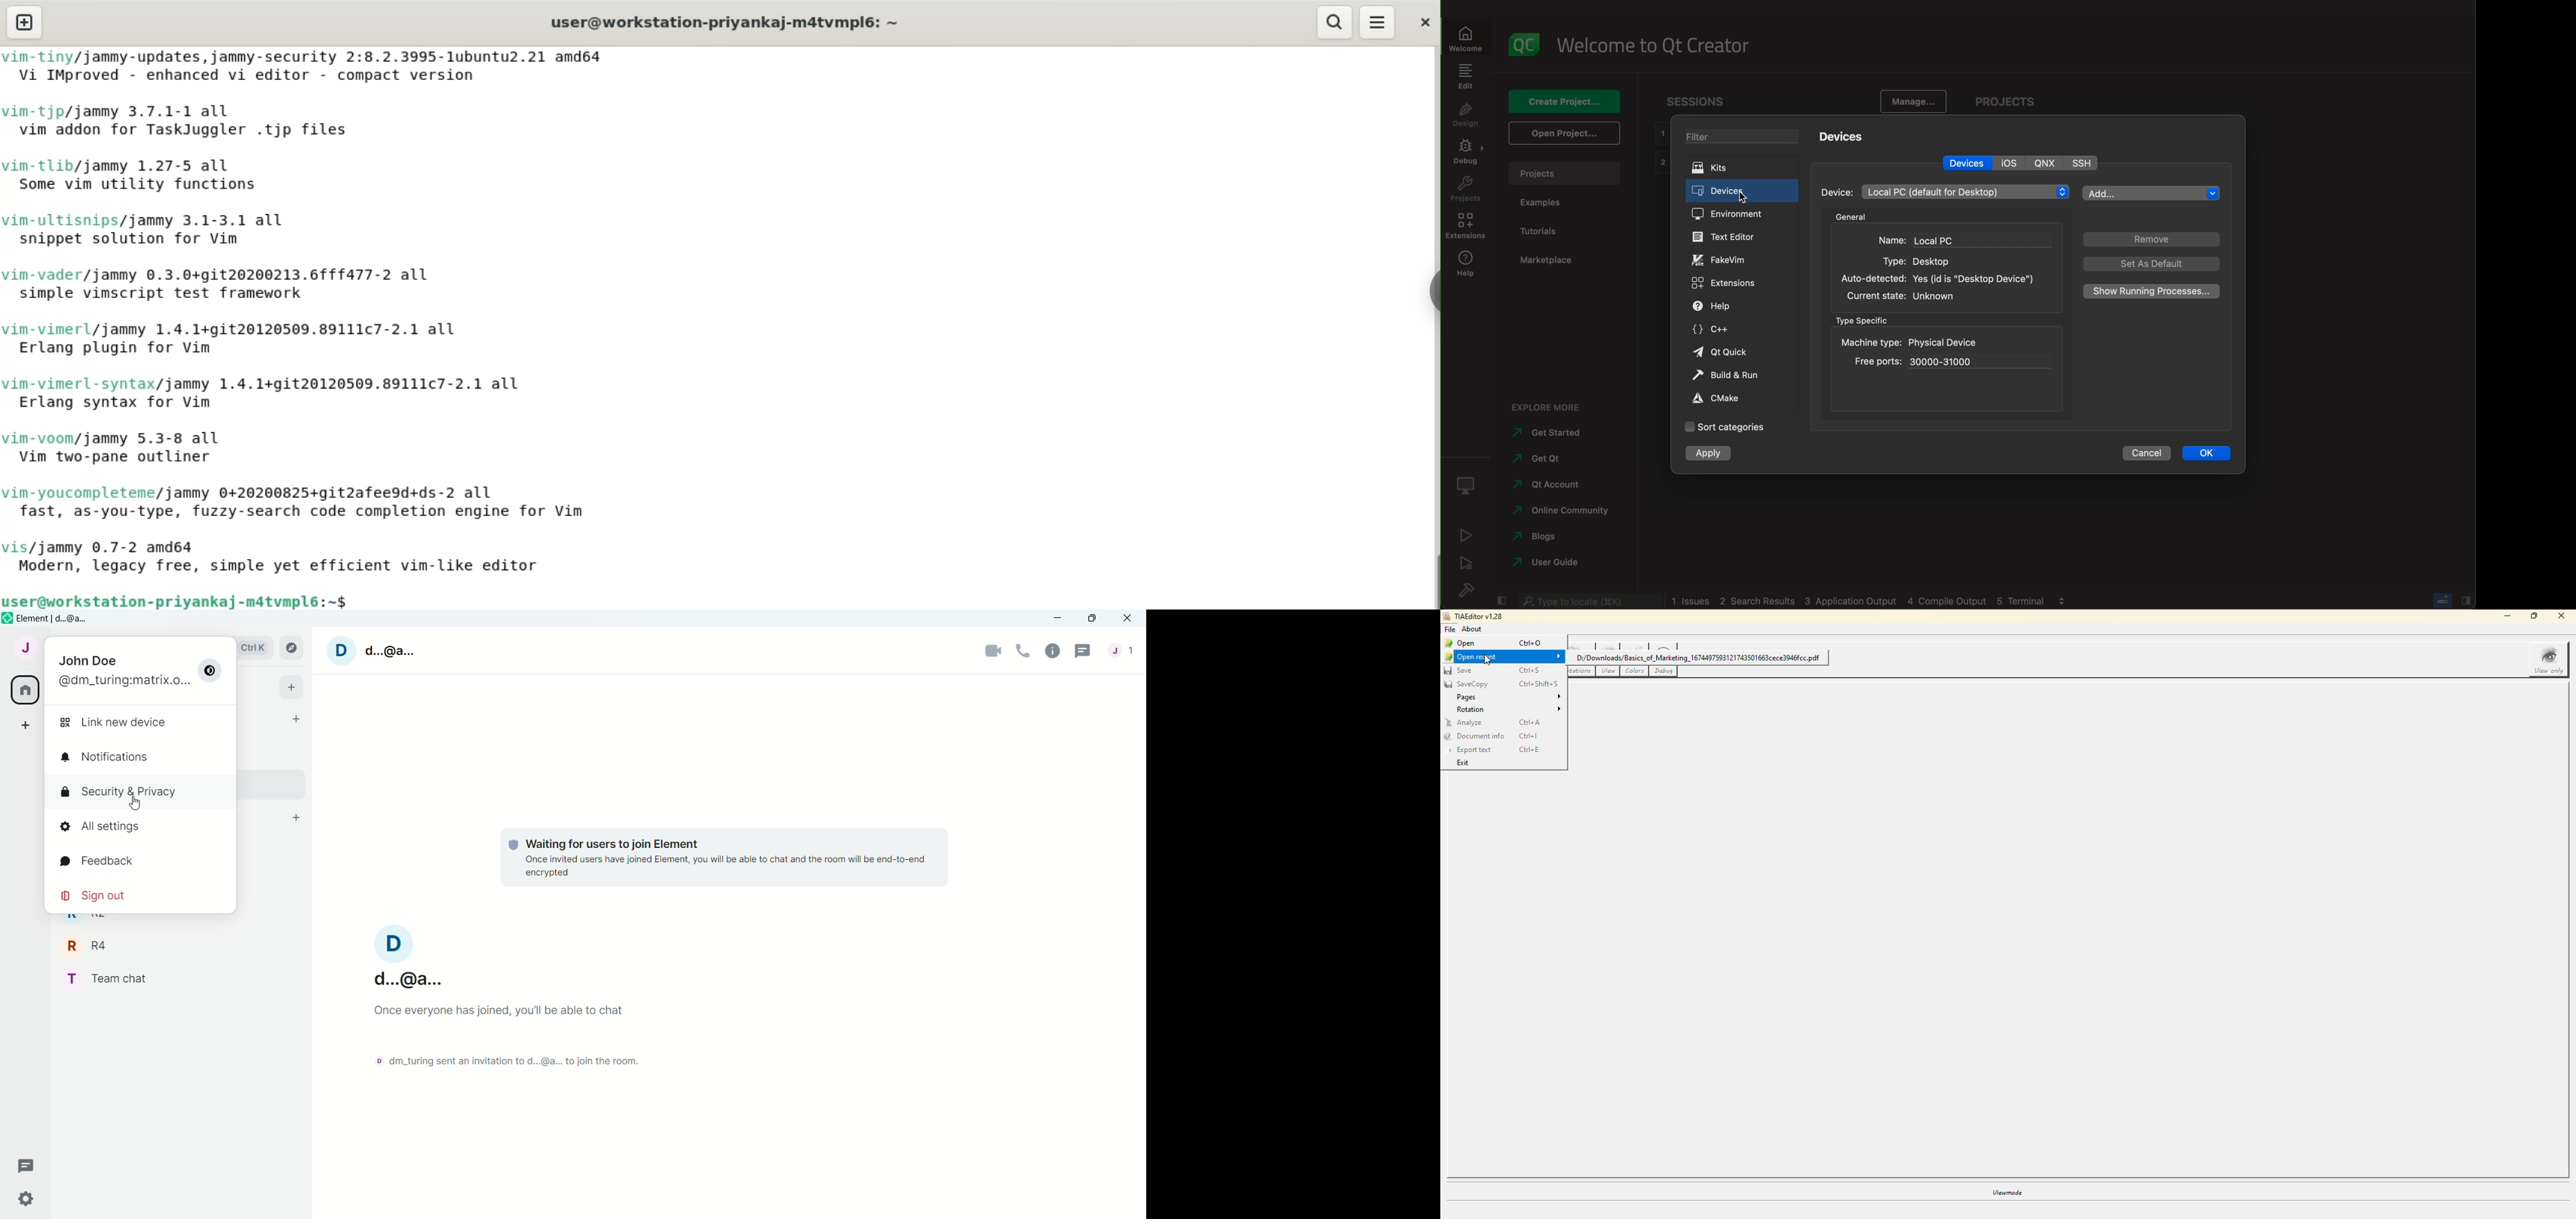  What do you see at coordinates (391, 650) in the screenshot?
I see `d..@a...` at bounding box center [391, 650].